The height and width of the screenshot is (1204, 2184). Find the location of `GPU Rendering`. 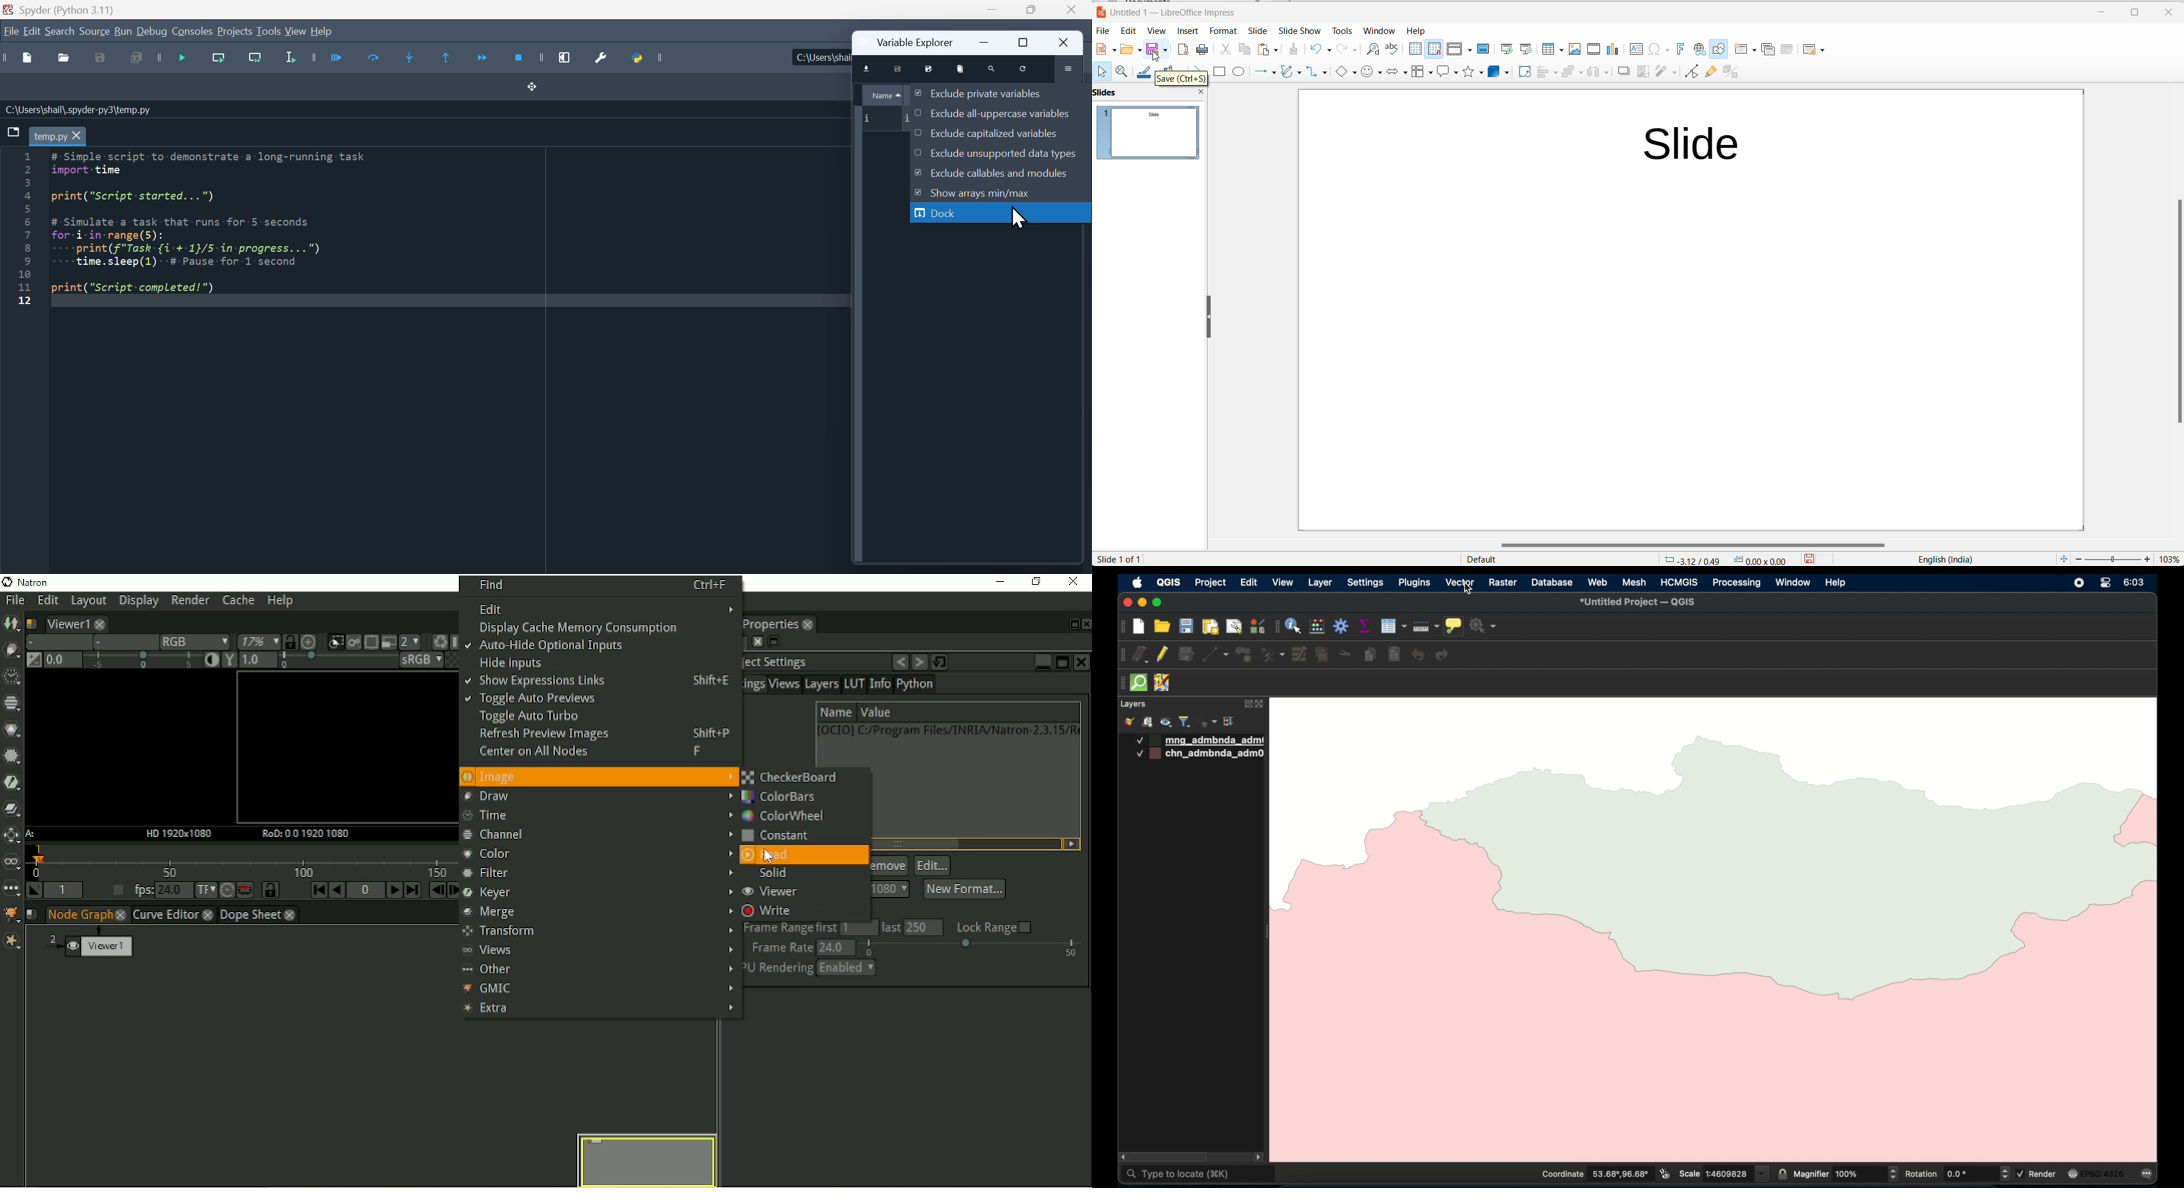

GPU Rendering is located at coordinates (812, 970).